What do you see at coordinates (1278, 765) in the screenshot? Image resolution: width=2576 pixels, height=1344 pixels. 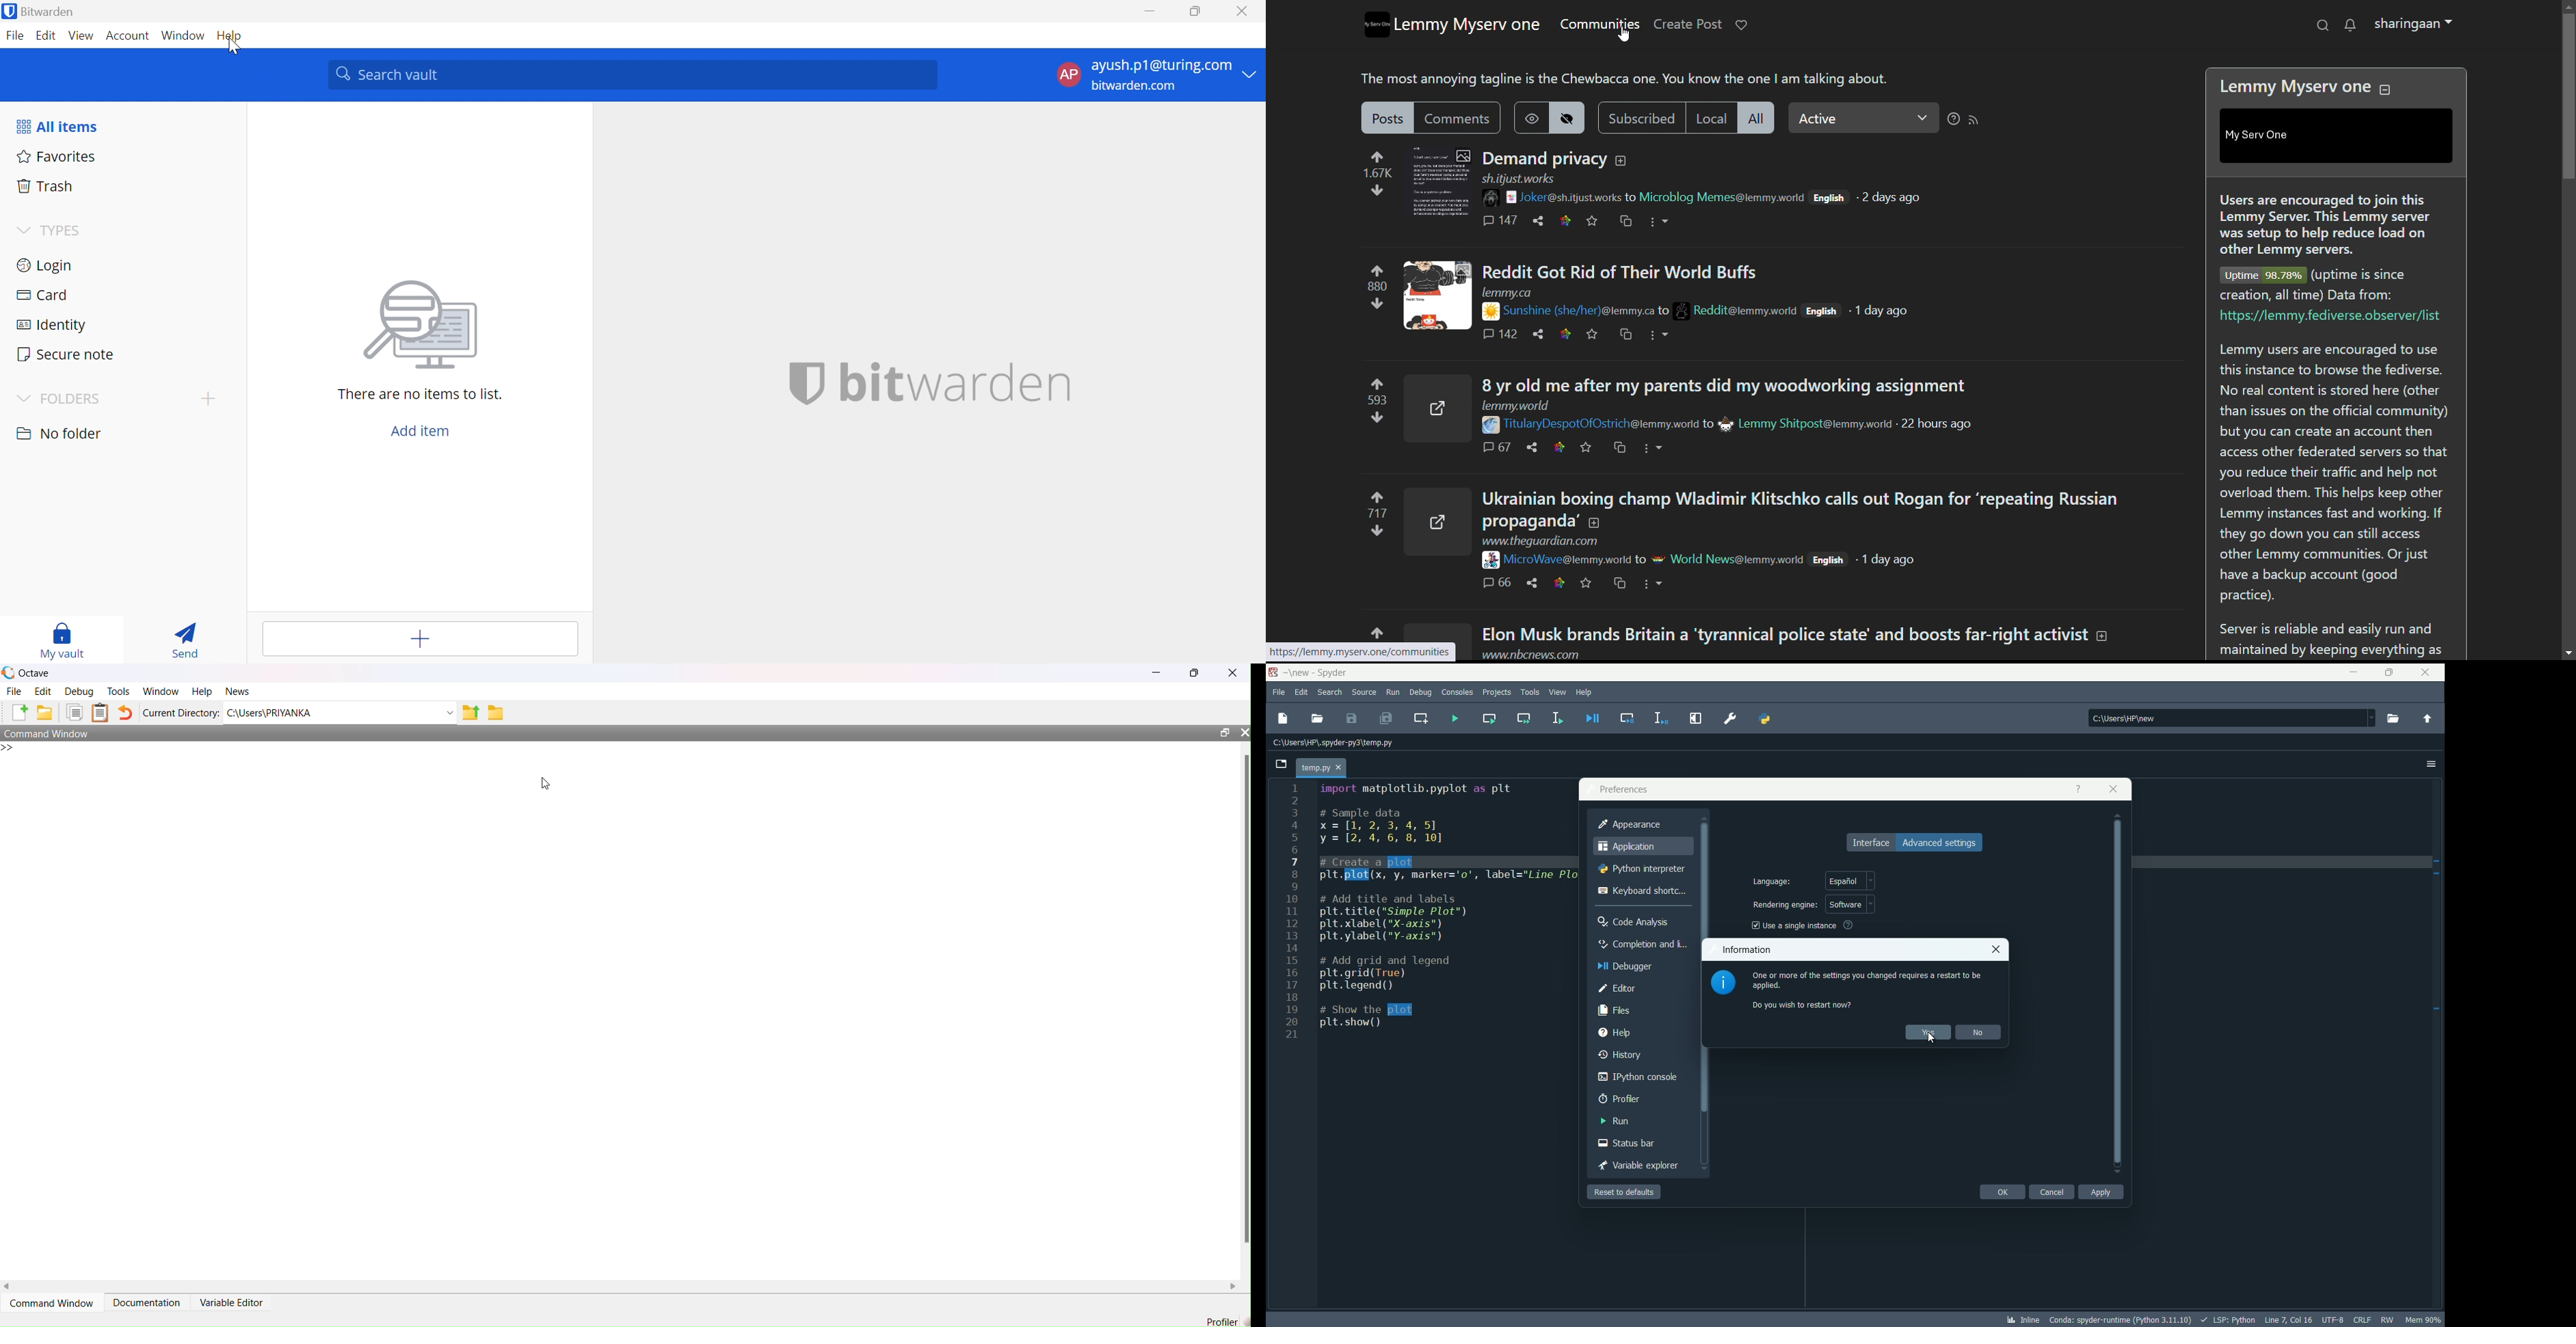 I see `browse tabs` at bounding box center [1278, 765].